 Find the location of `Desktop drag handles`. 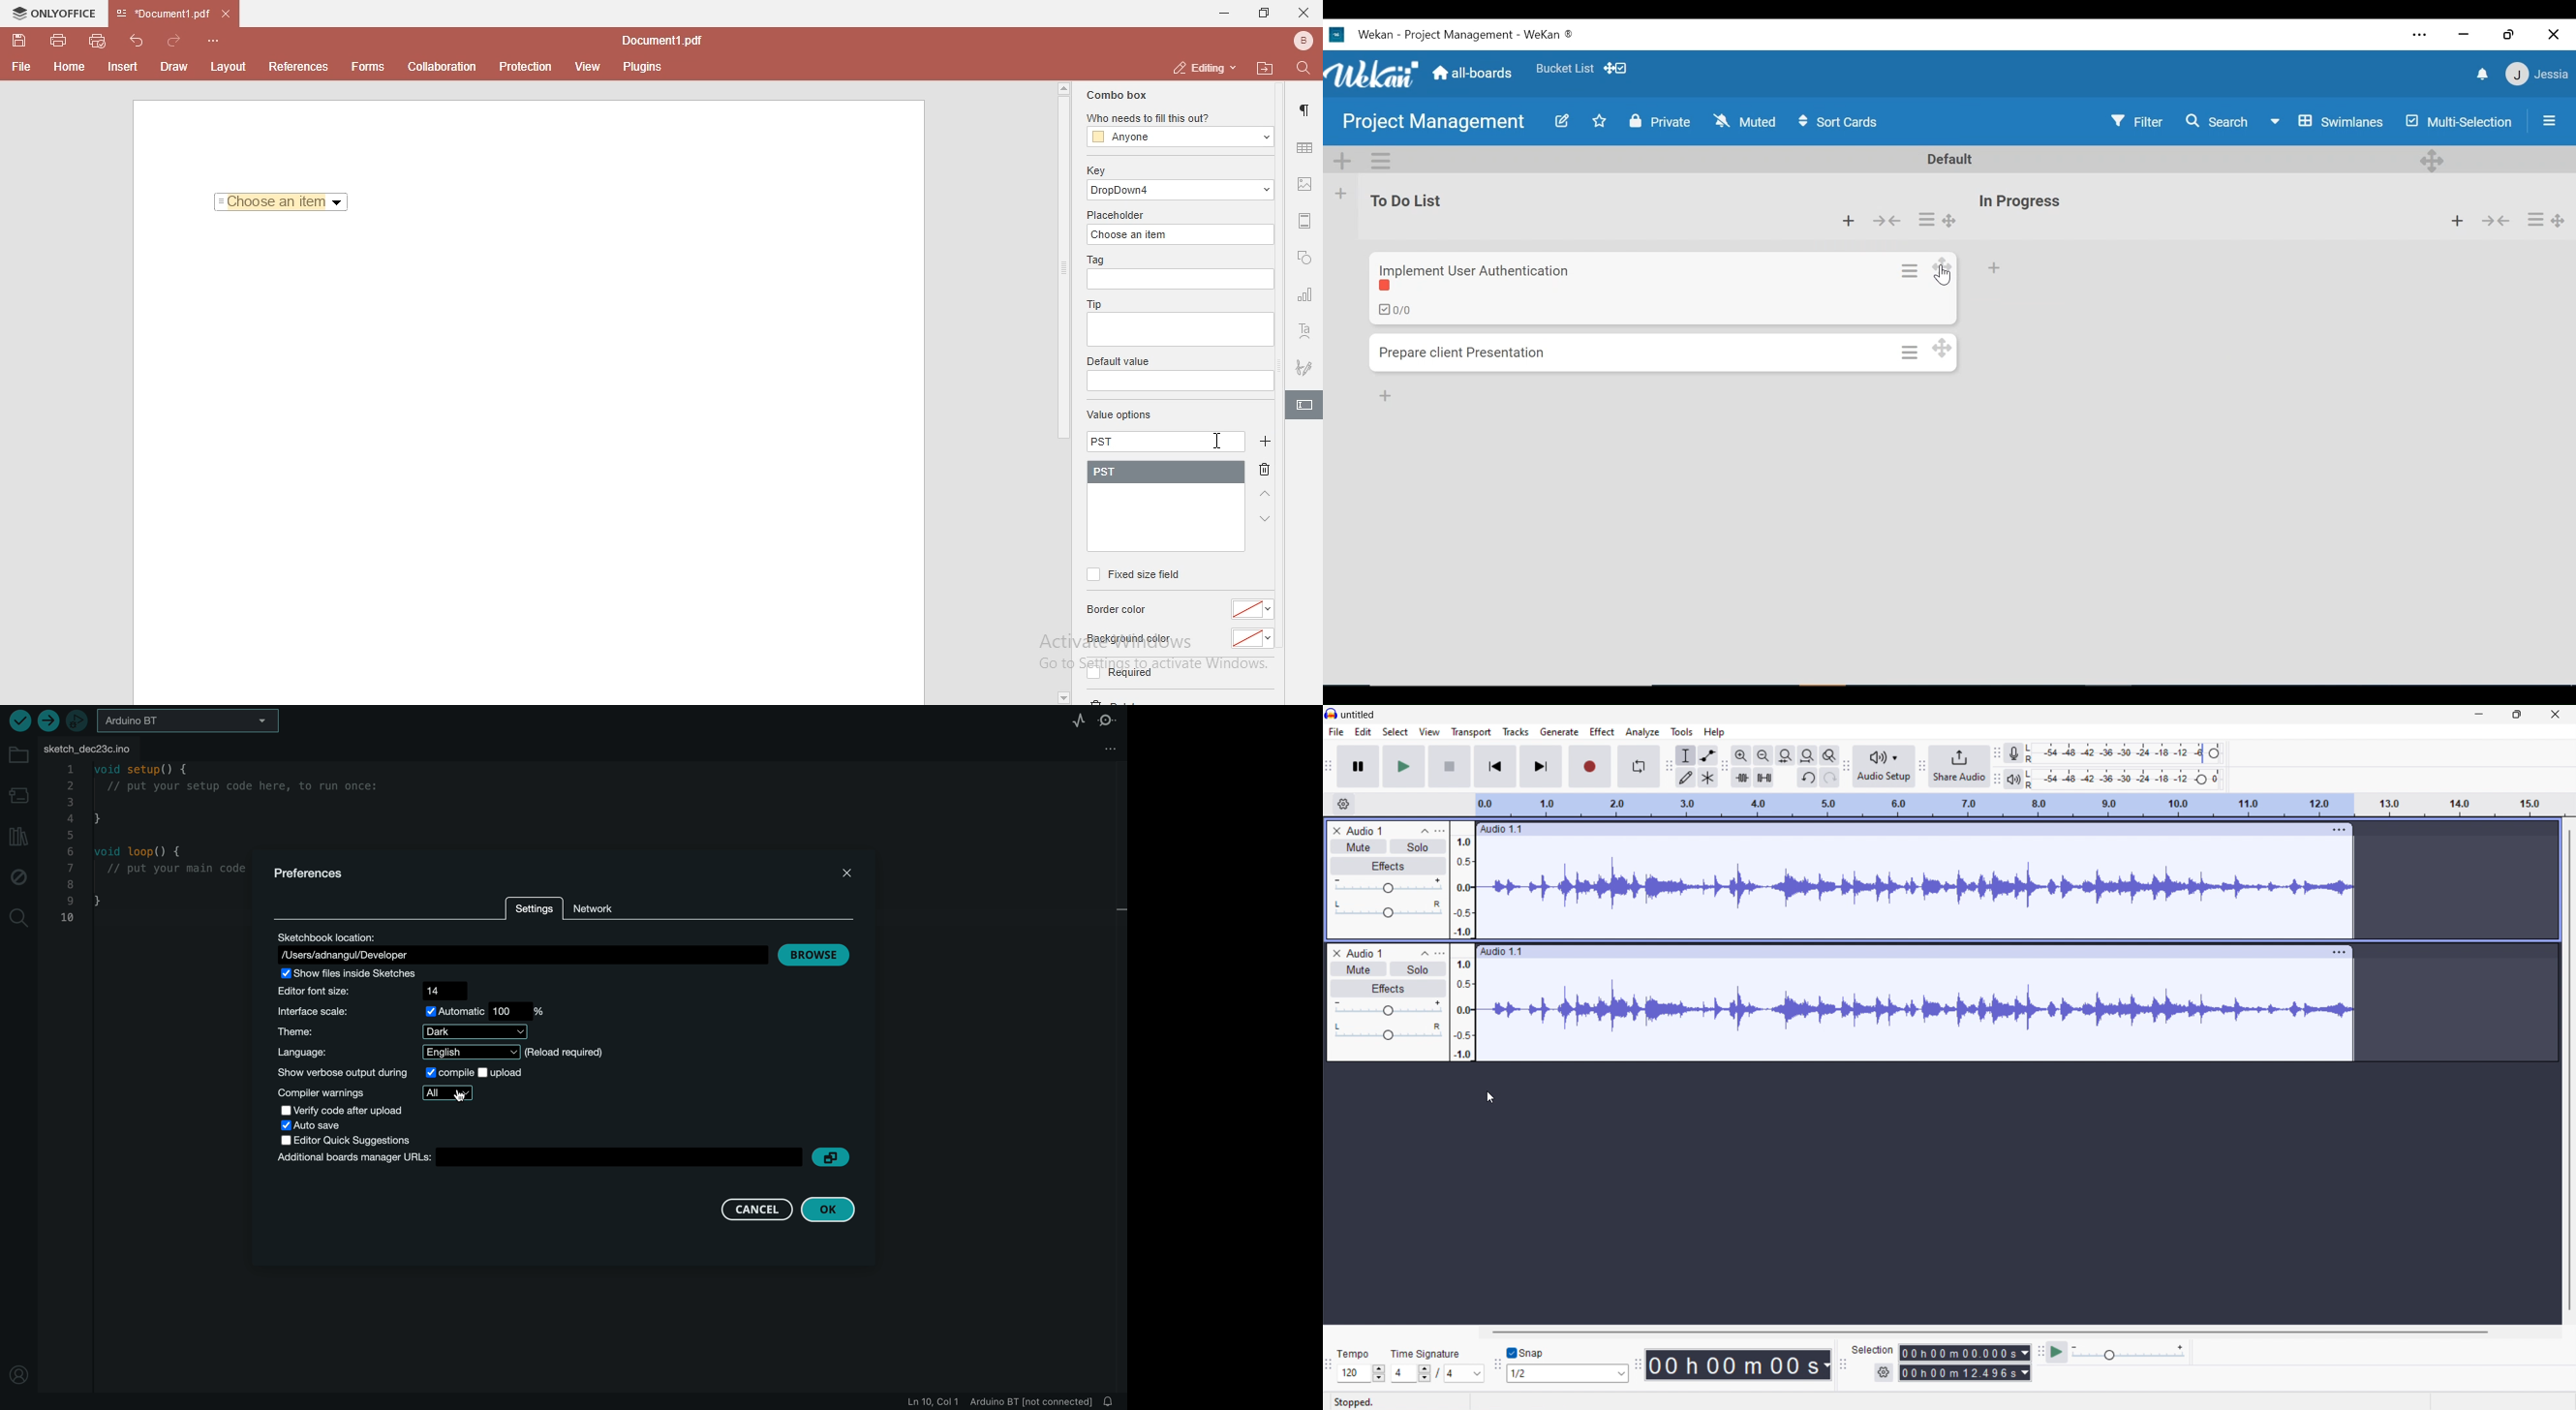

Desktop drag handles is located at coordinates (1951, 219).